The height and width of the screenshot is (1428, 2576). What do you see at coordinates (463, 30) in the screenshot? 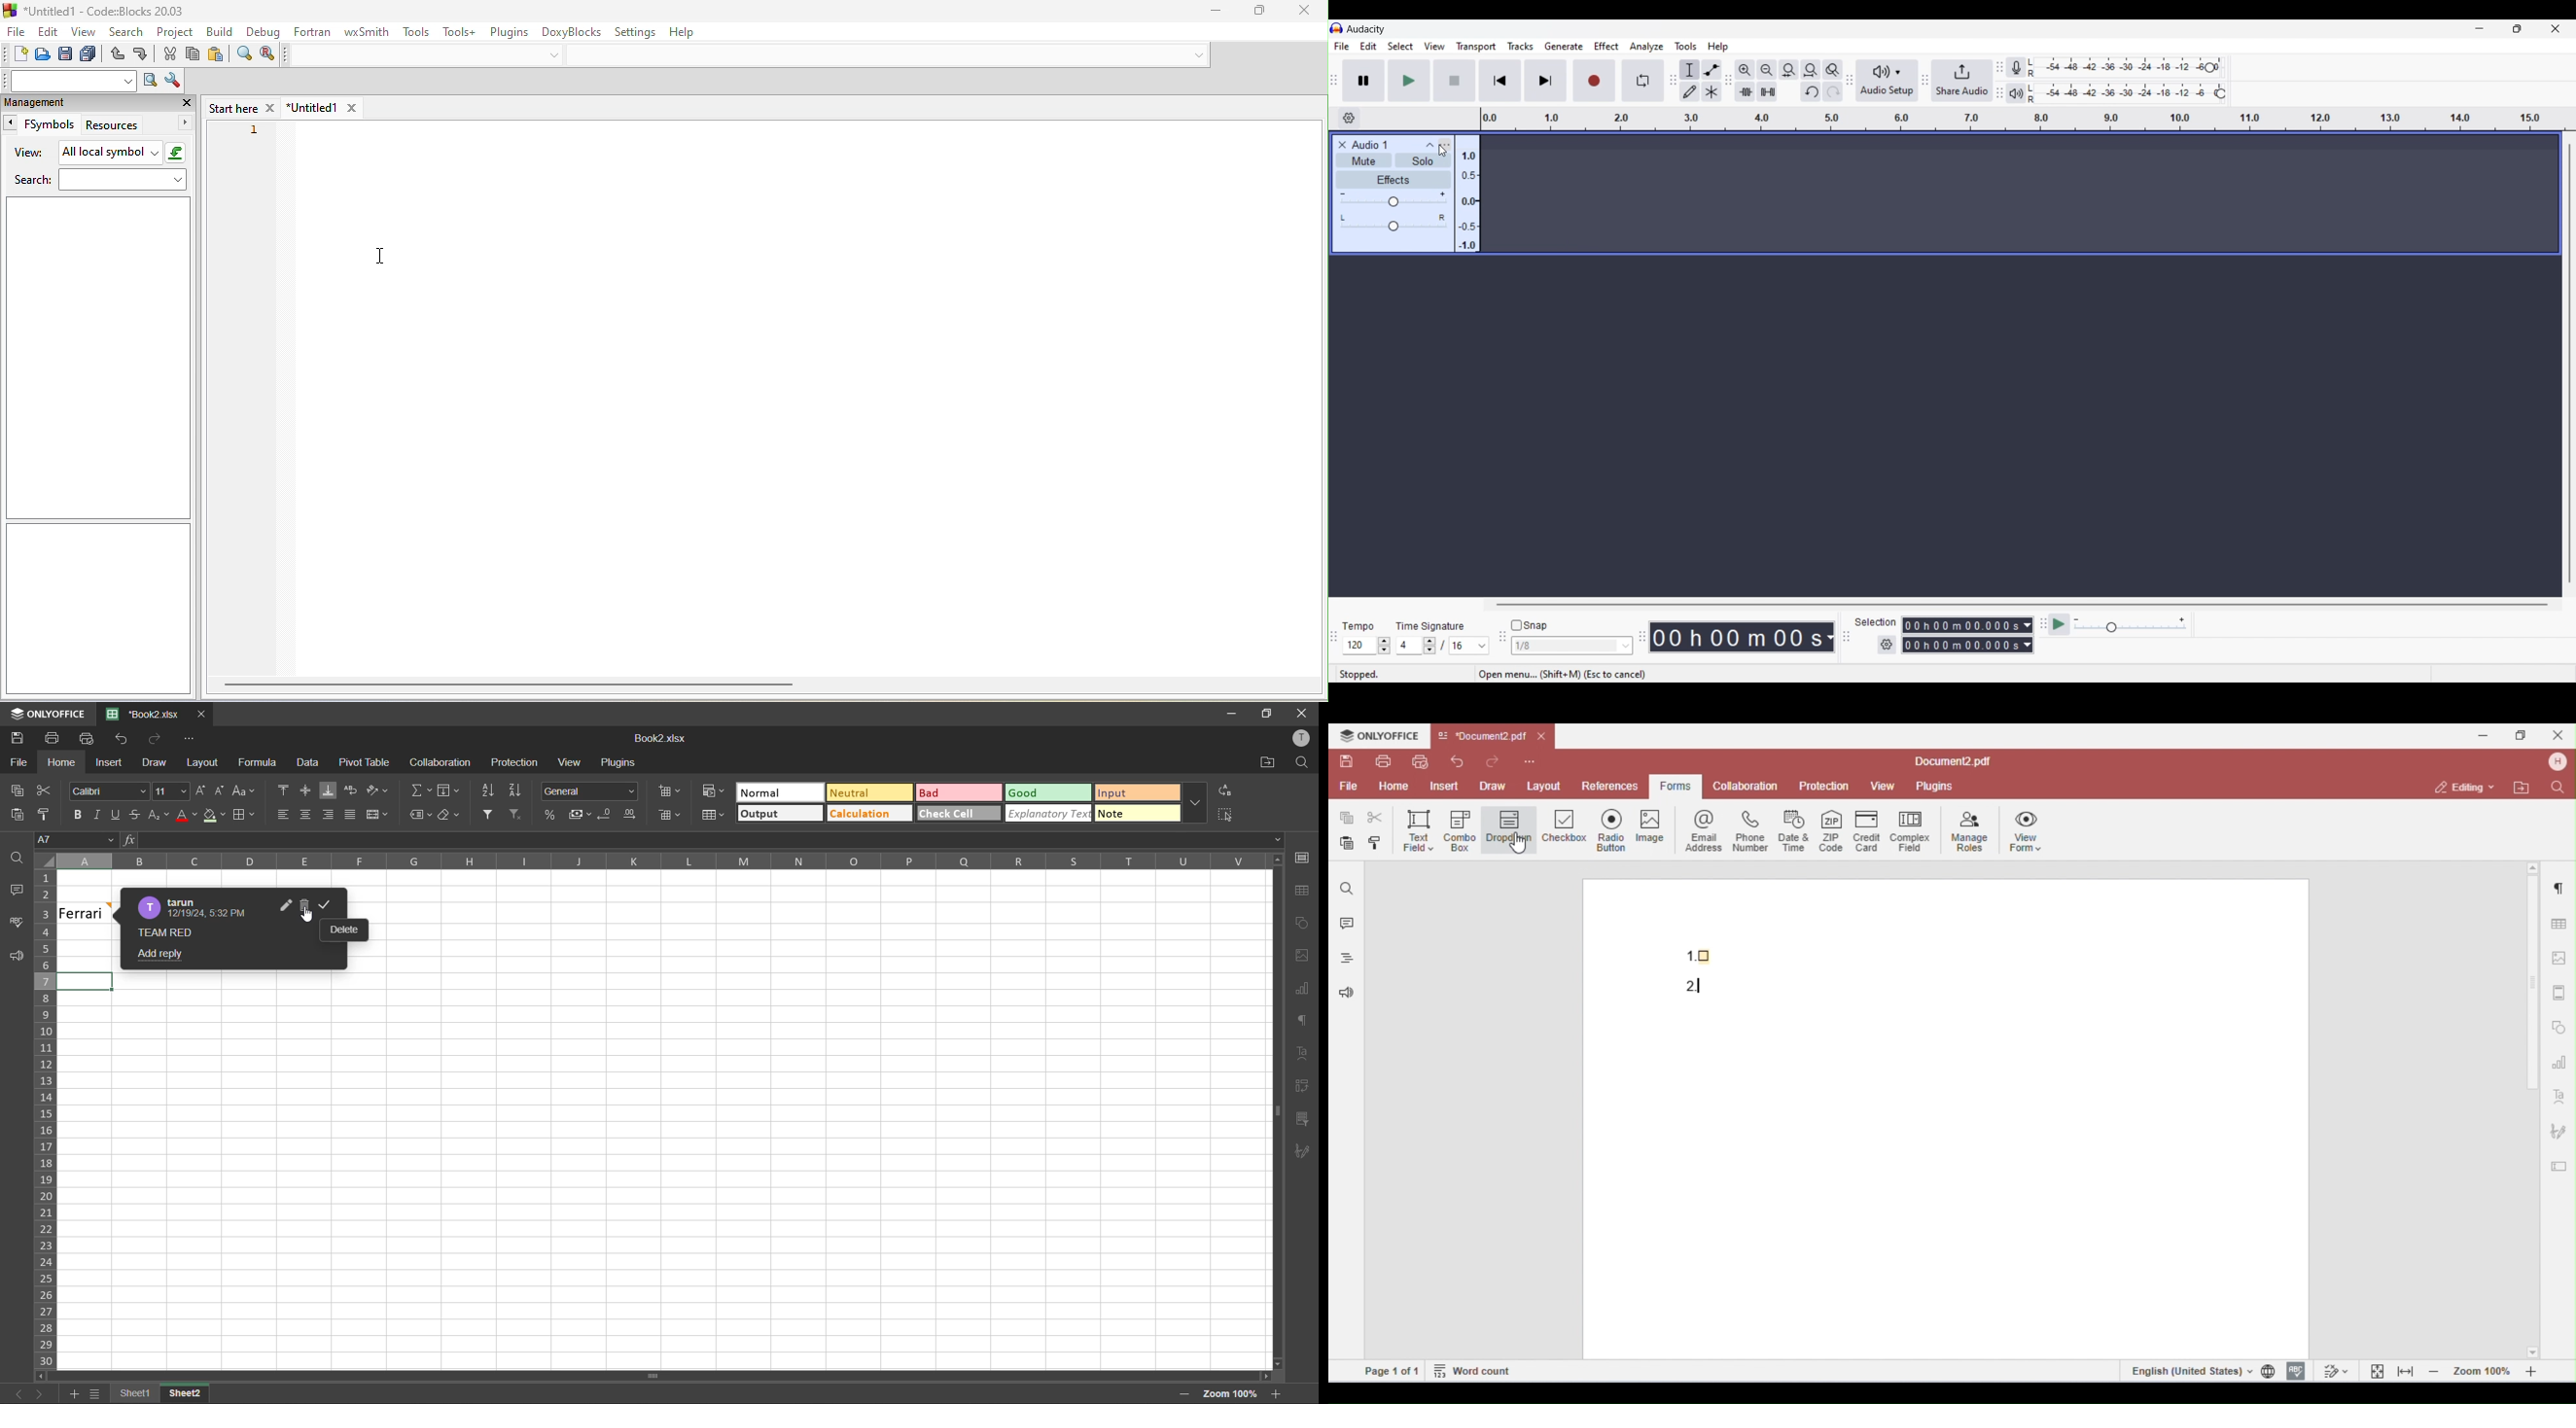
I see `tools++` at bounding box center [463, 30].